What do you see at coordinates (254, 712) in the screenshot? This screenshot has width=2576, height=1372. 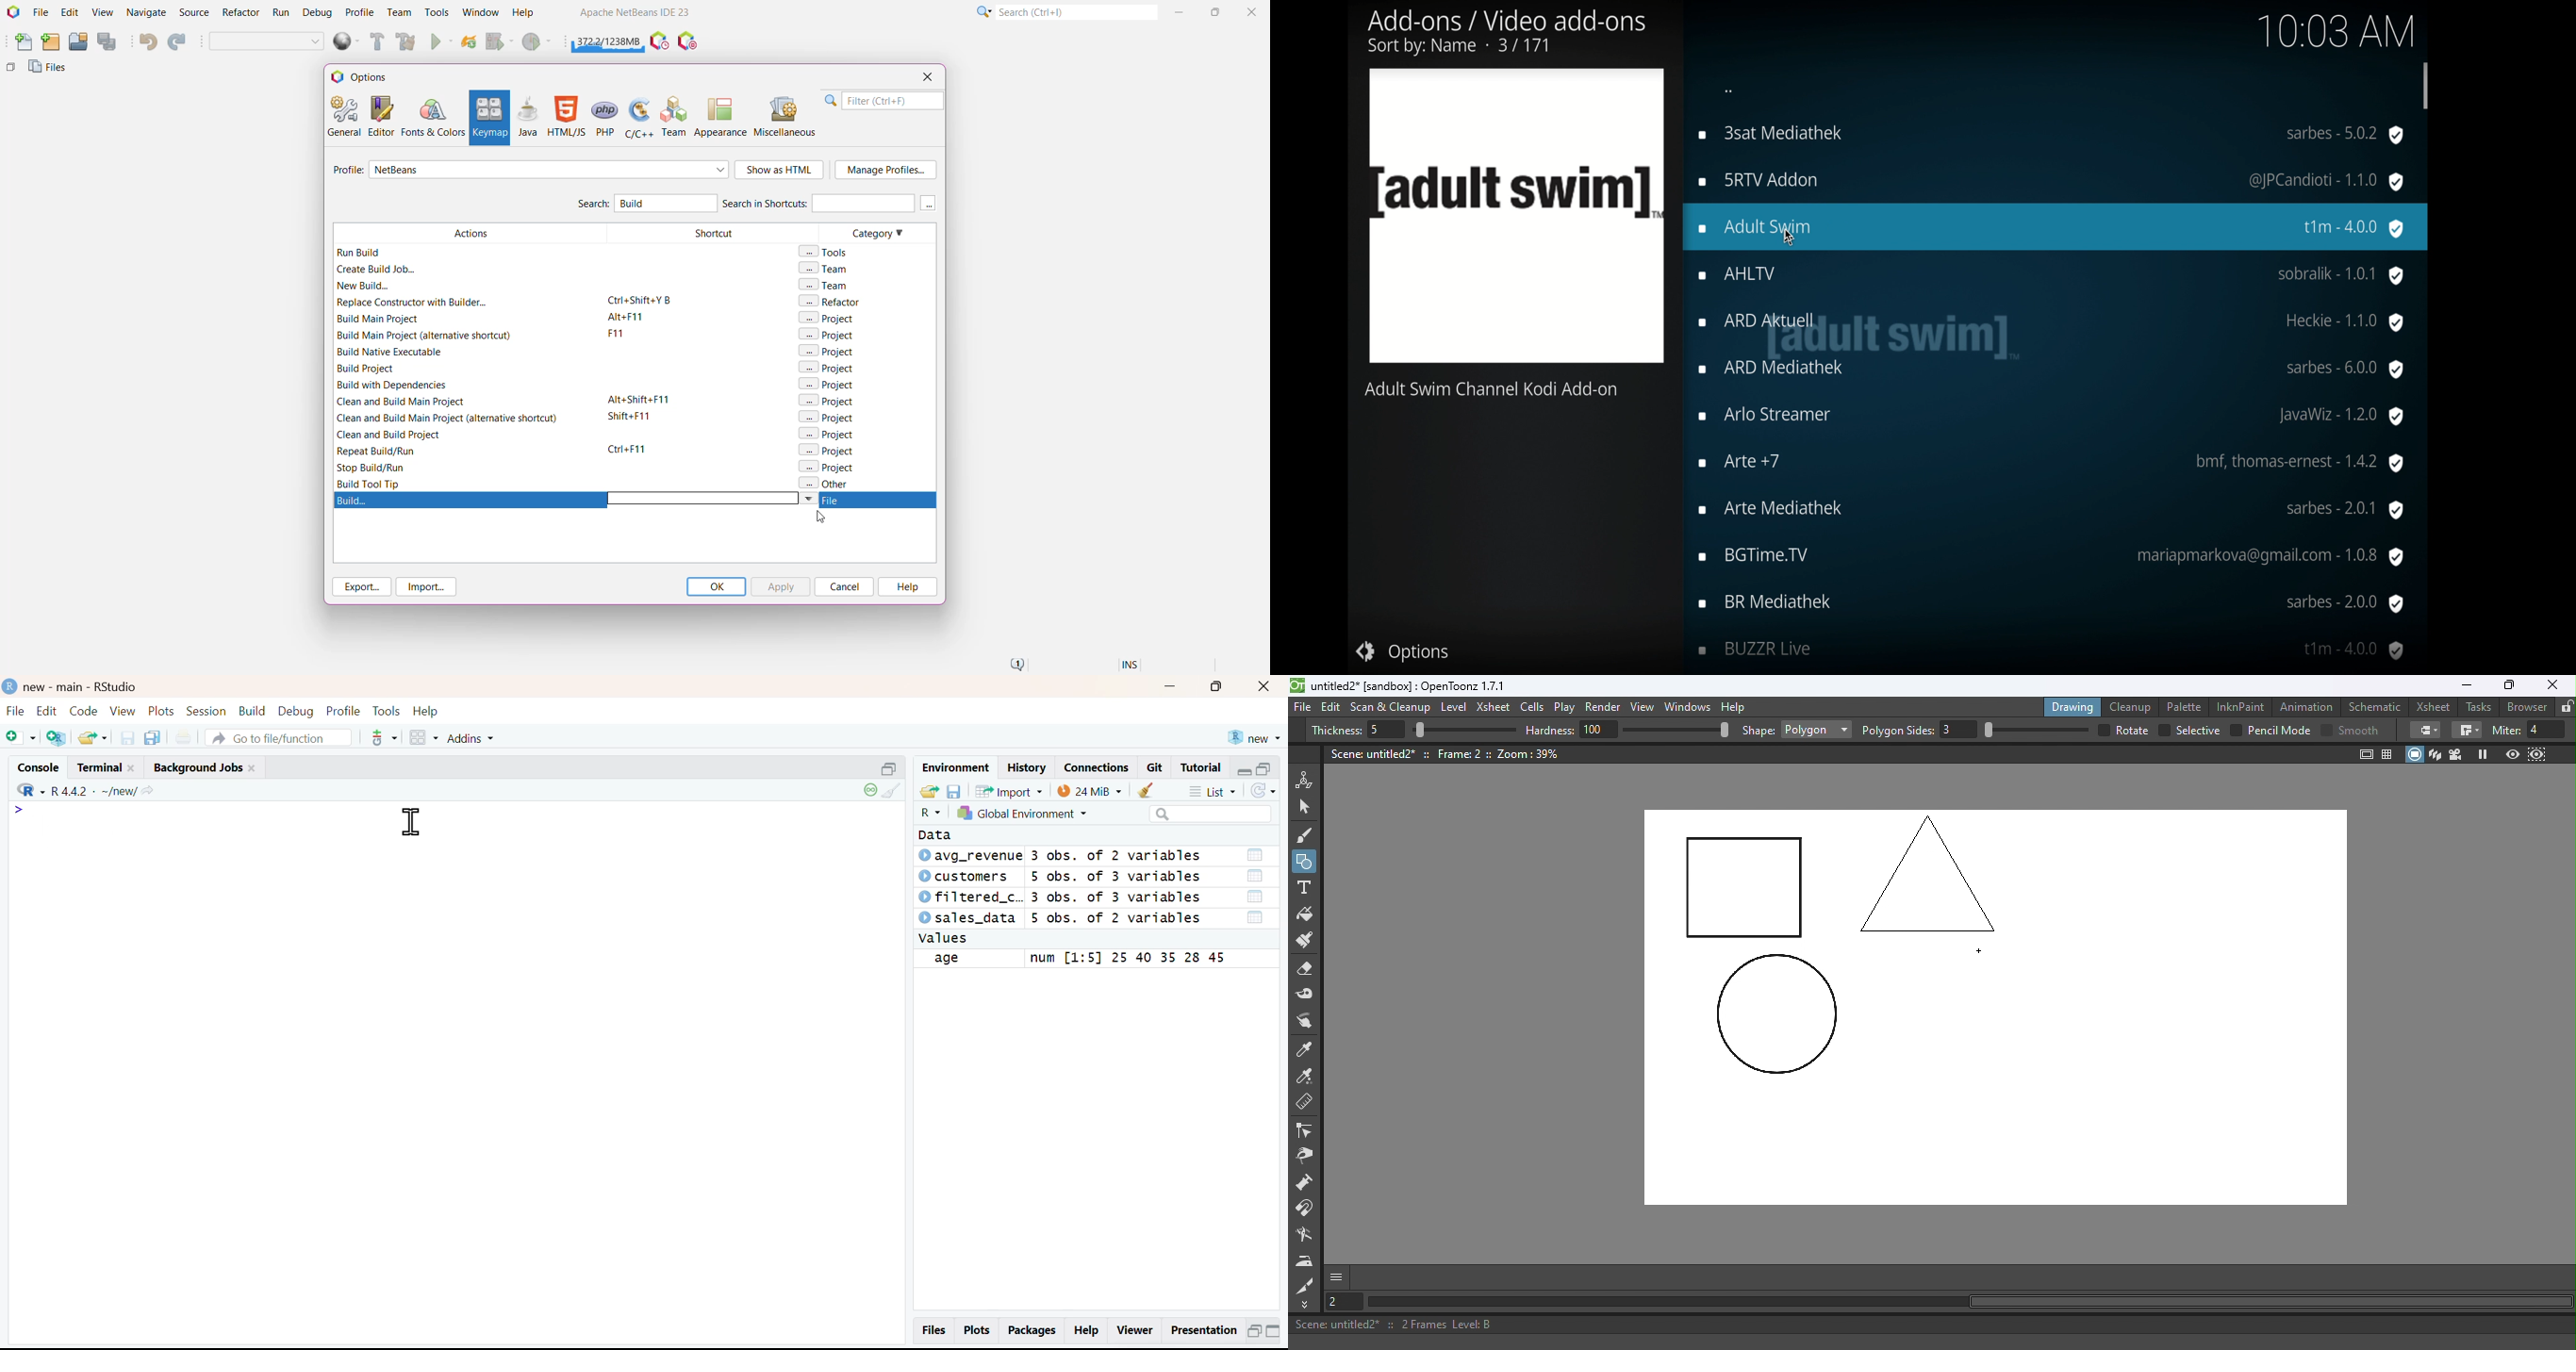 I see `Build` at bounding box center [254, 712].